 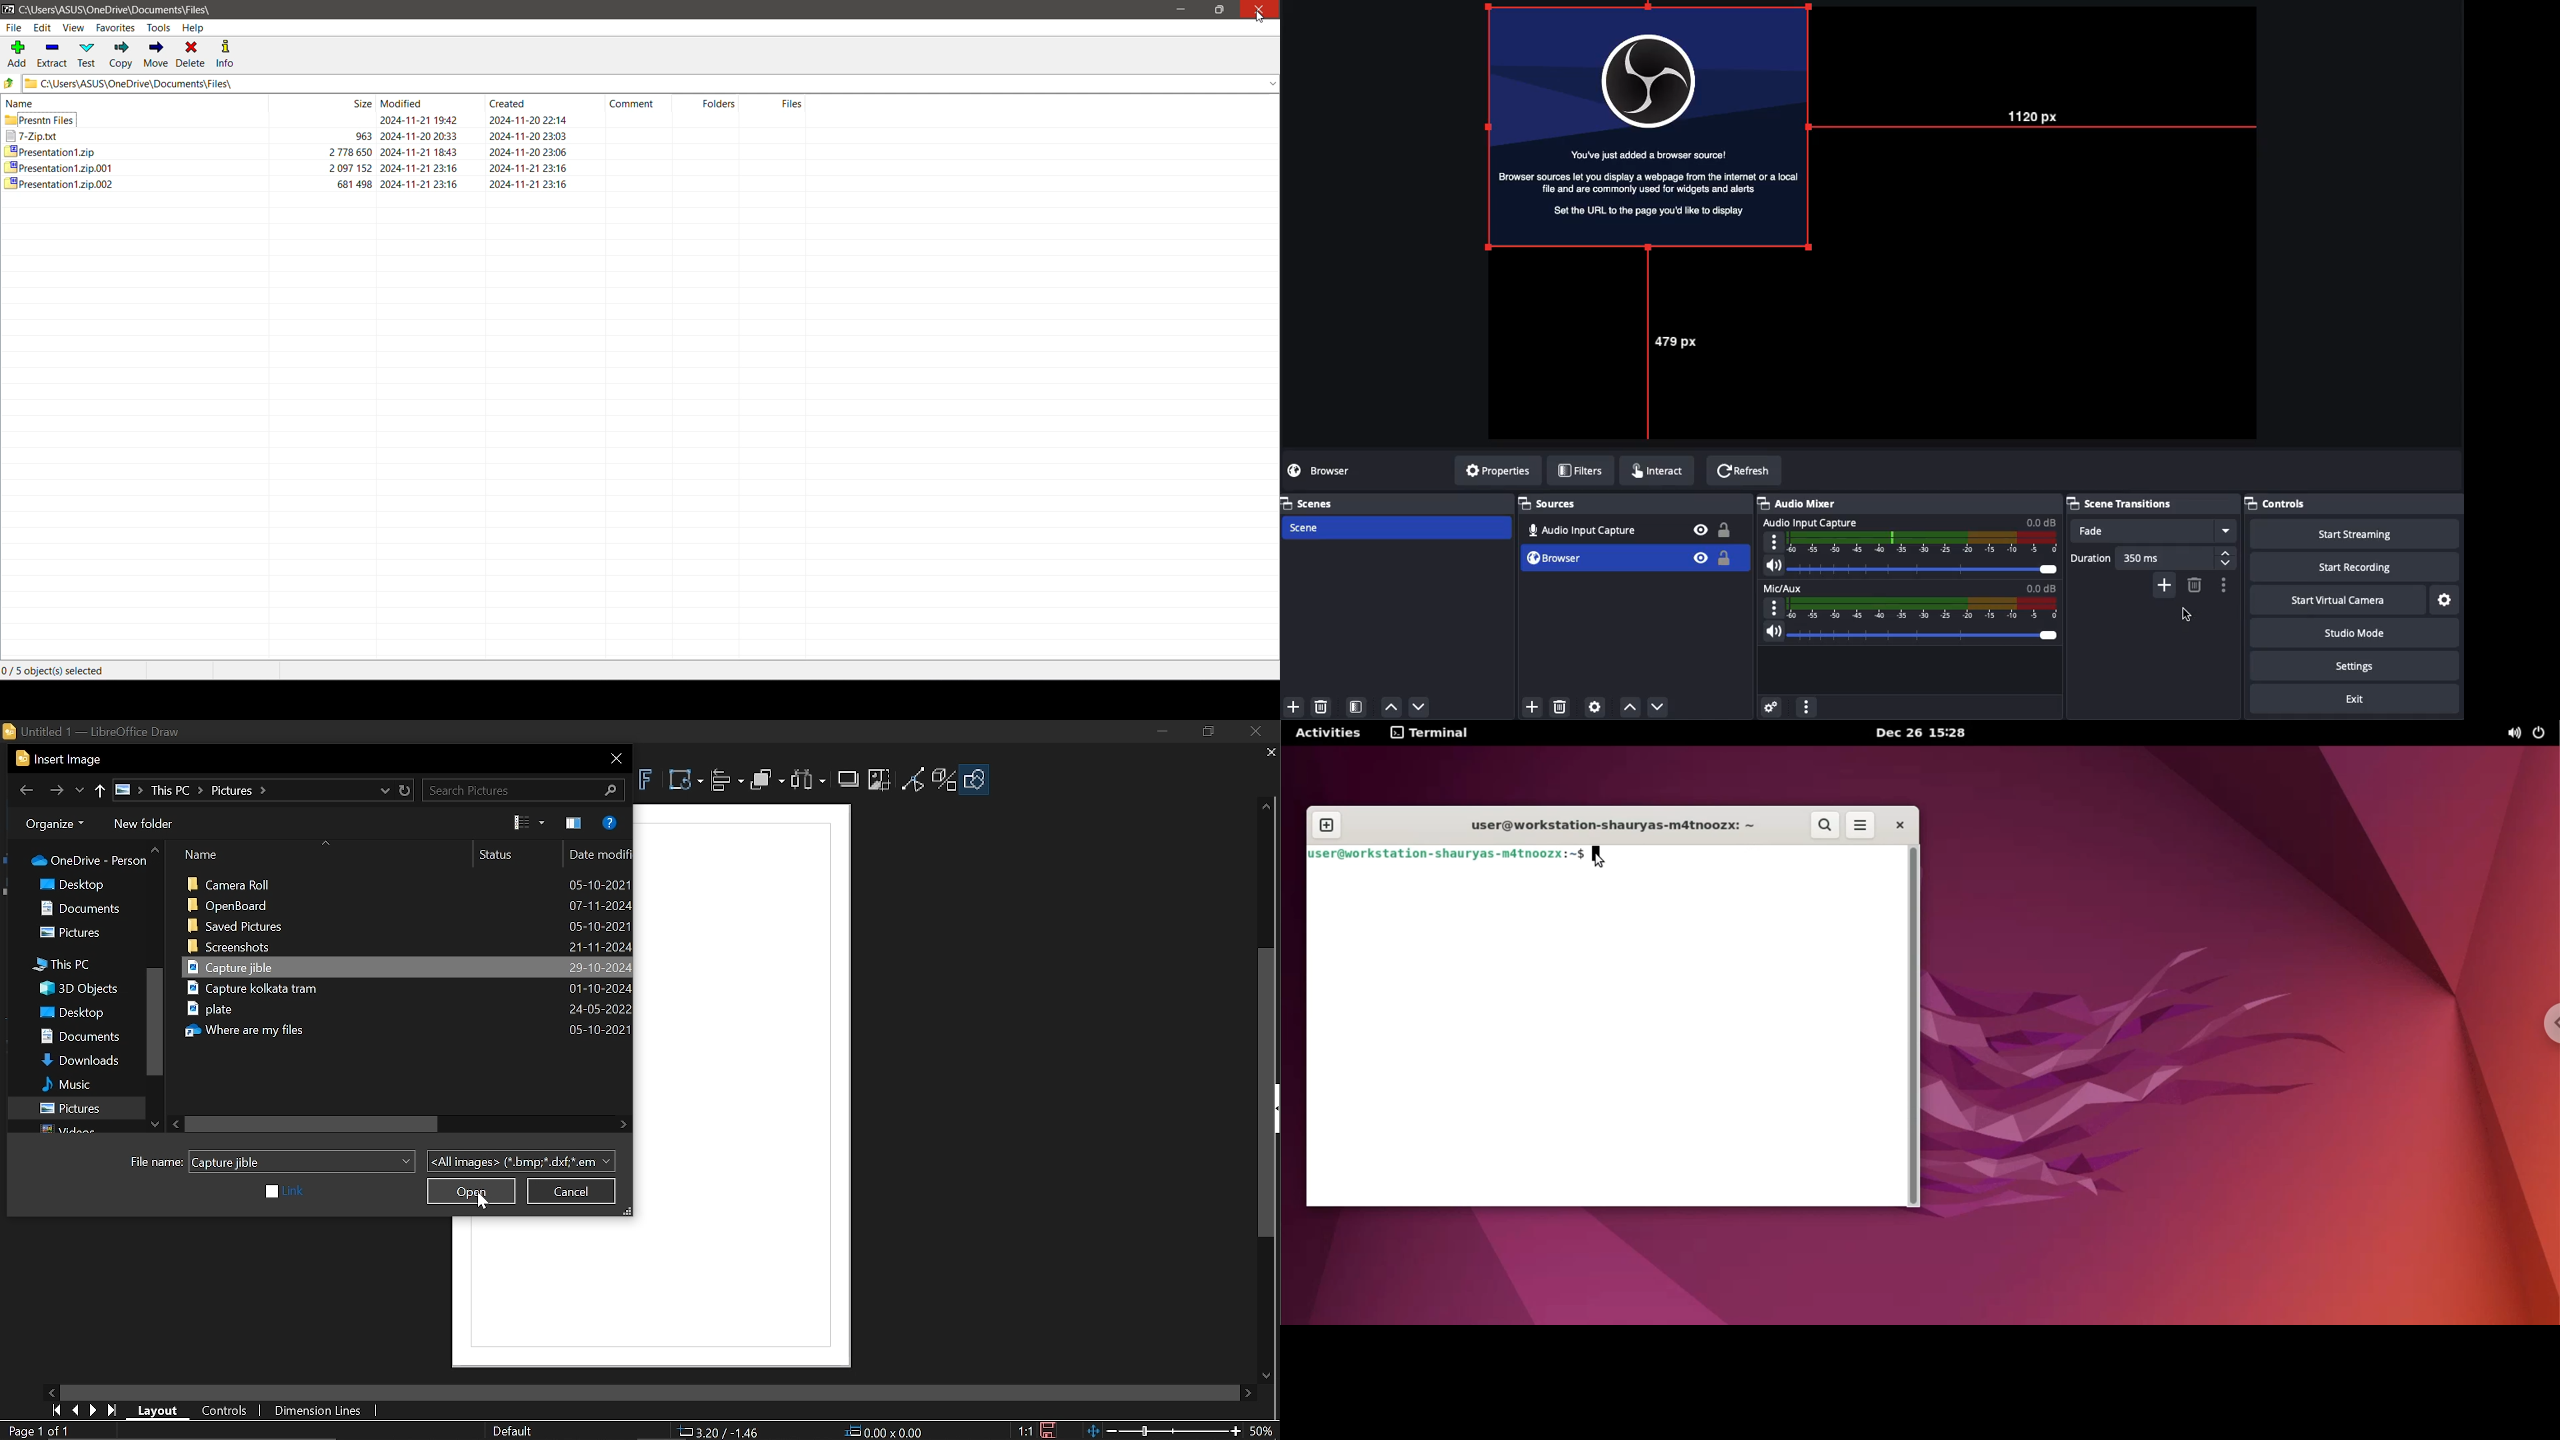 What do you see at coordinates (1293, 706) in the screenshot?
I see `Add` at bounding box center [1293, 706].